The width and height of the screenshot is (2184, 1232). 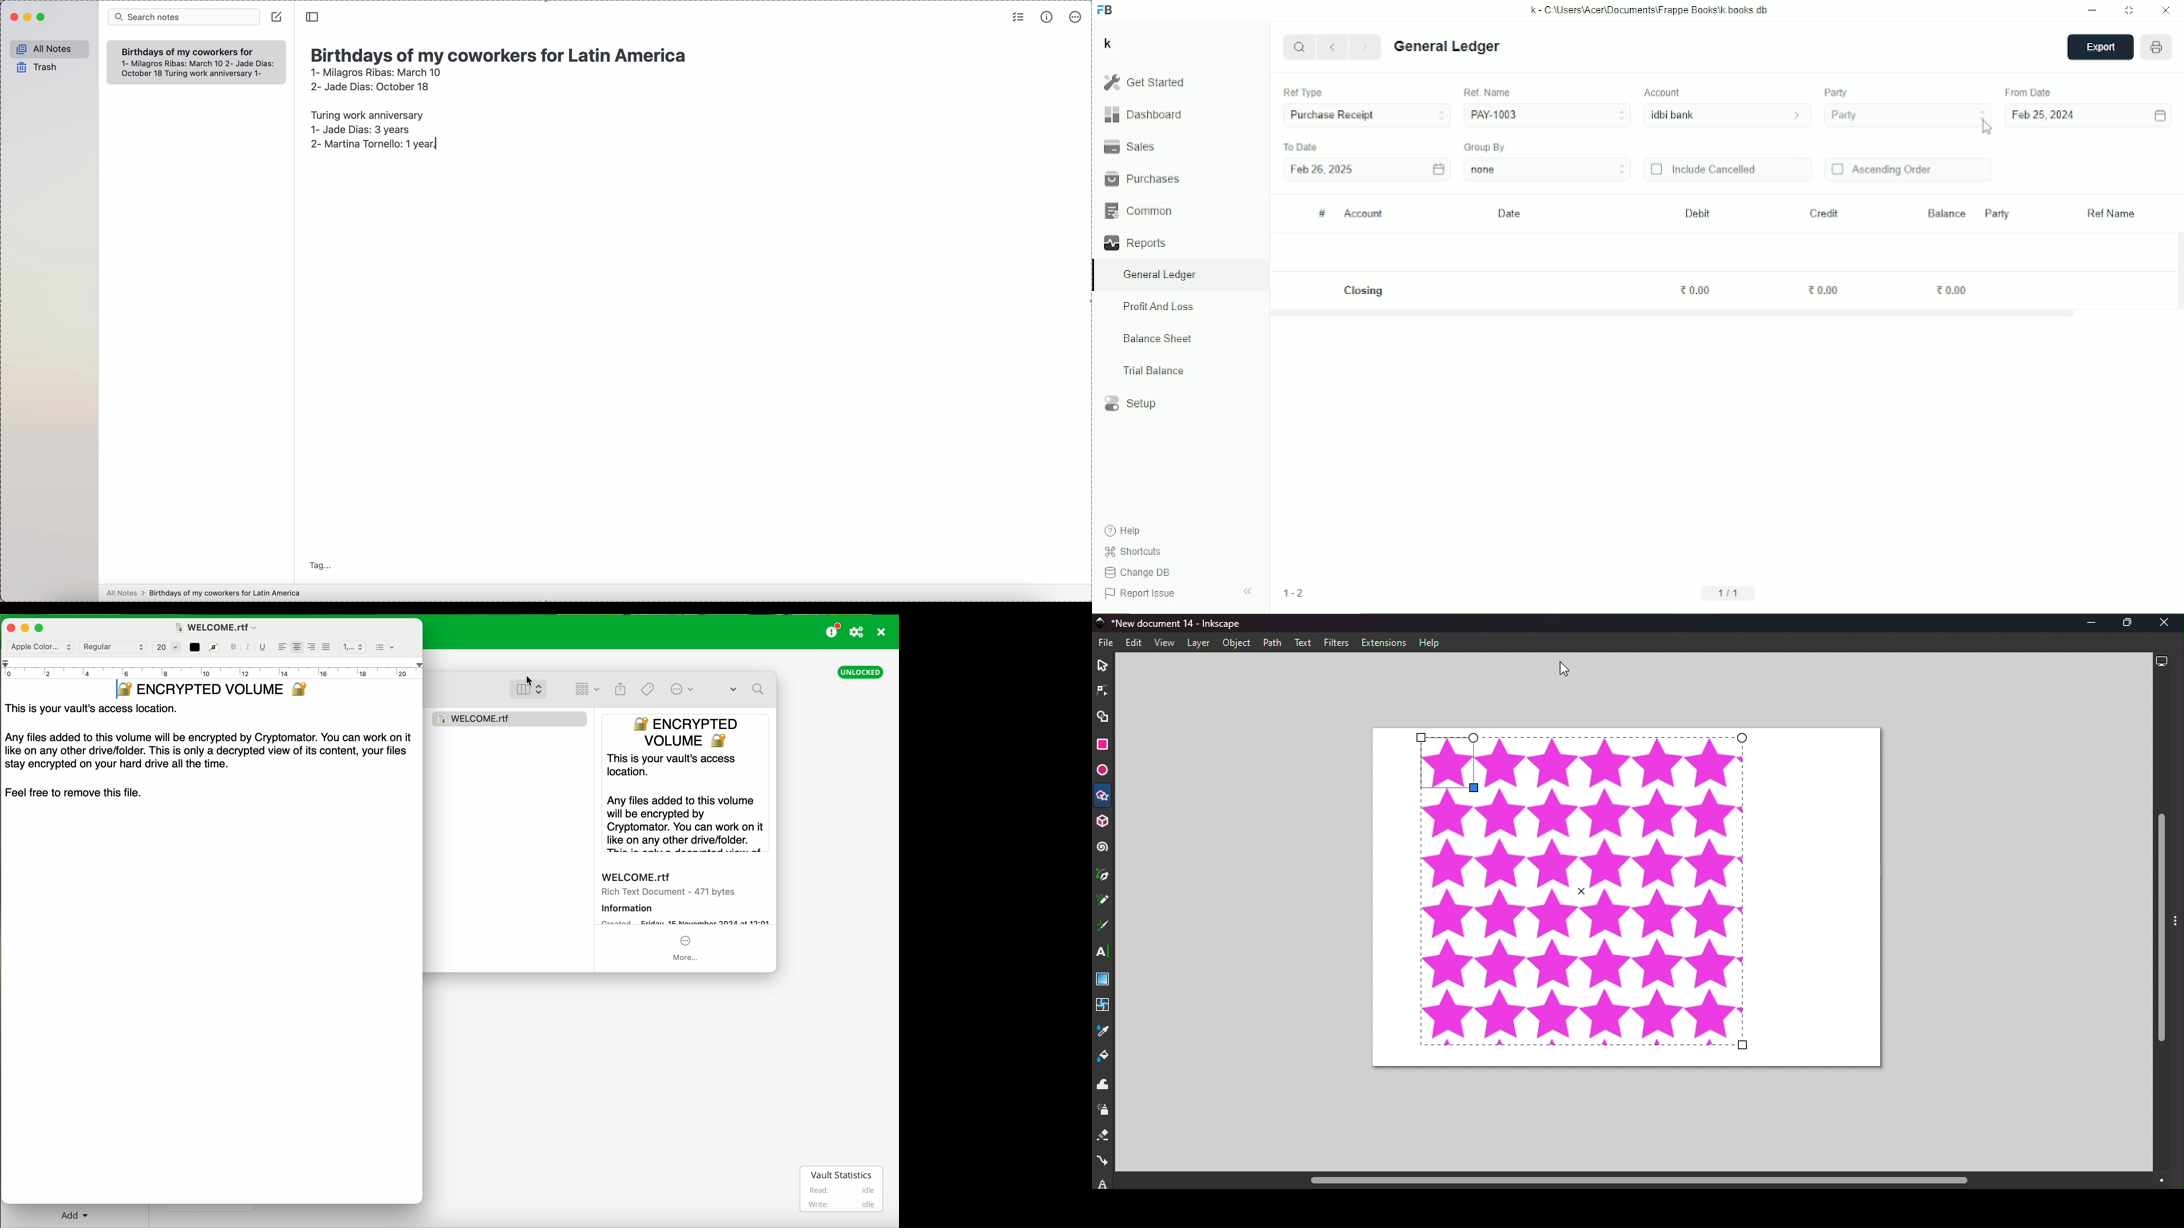 What do you see at coordinates (1076, 16) in the screenshot?
I see `more options` at bounding box center [1076, 16].